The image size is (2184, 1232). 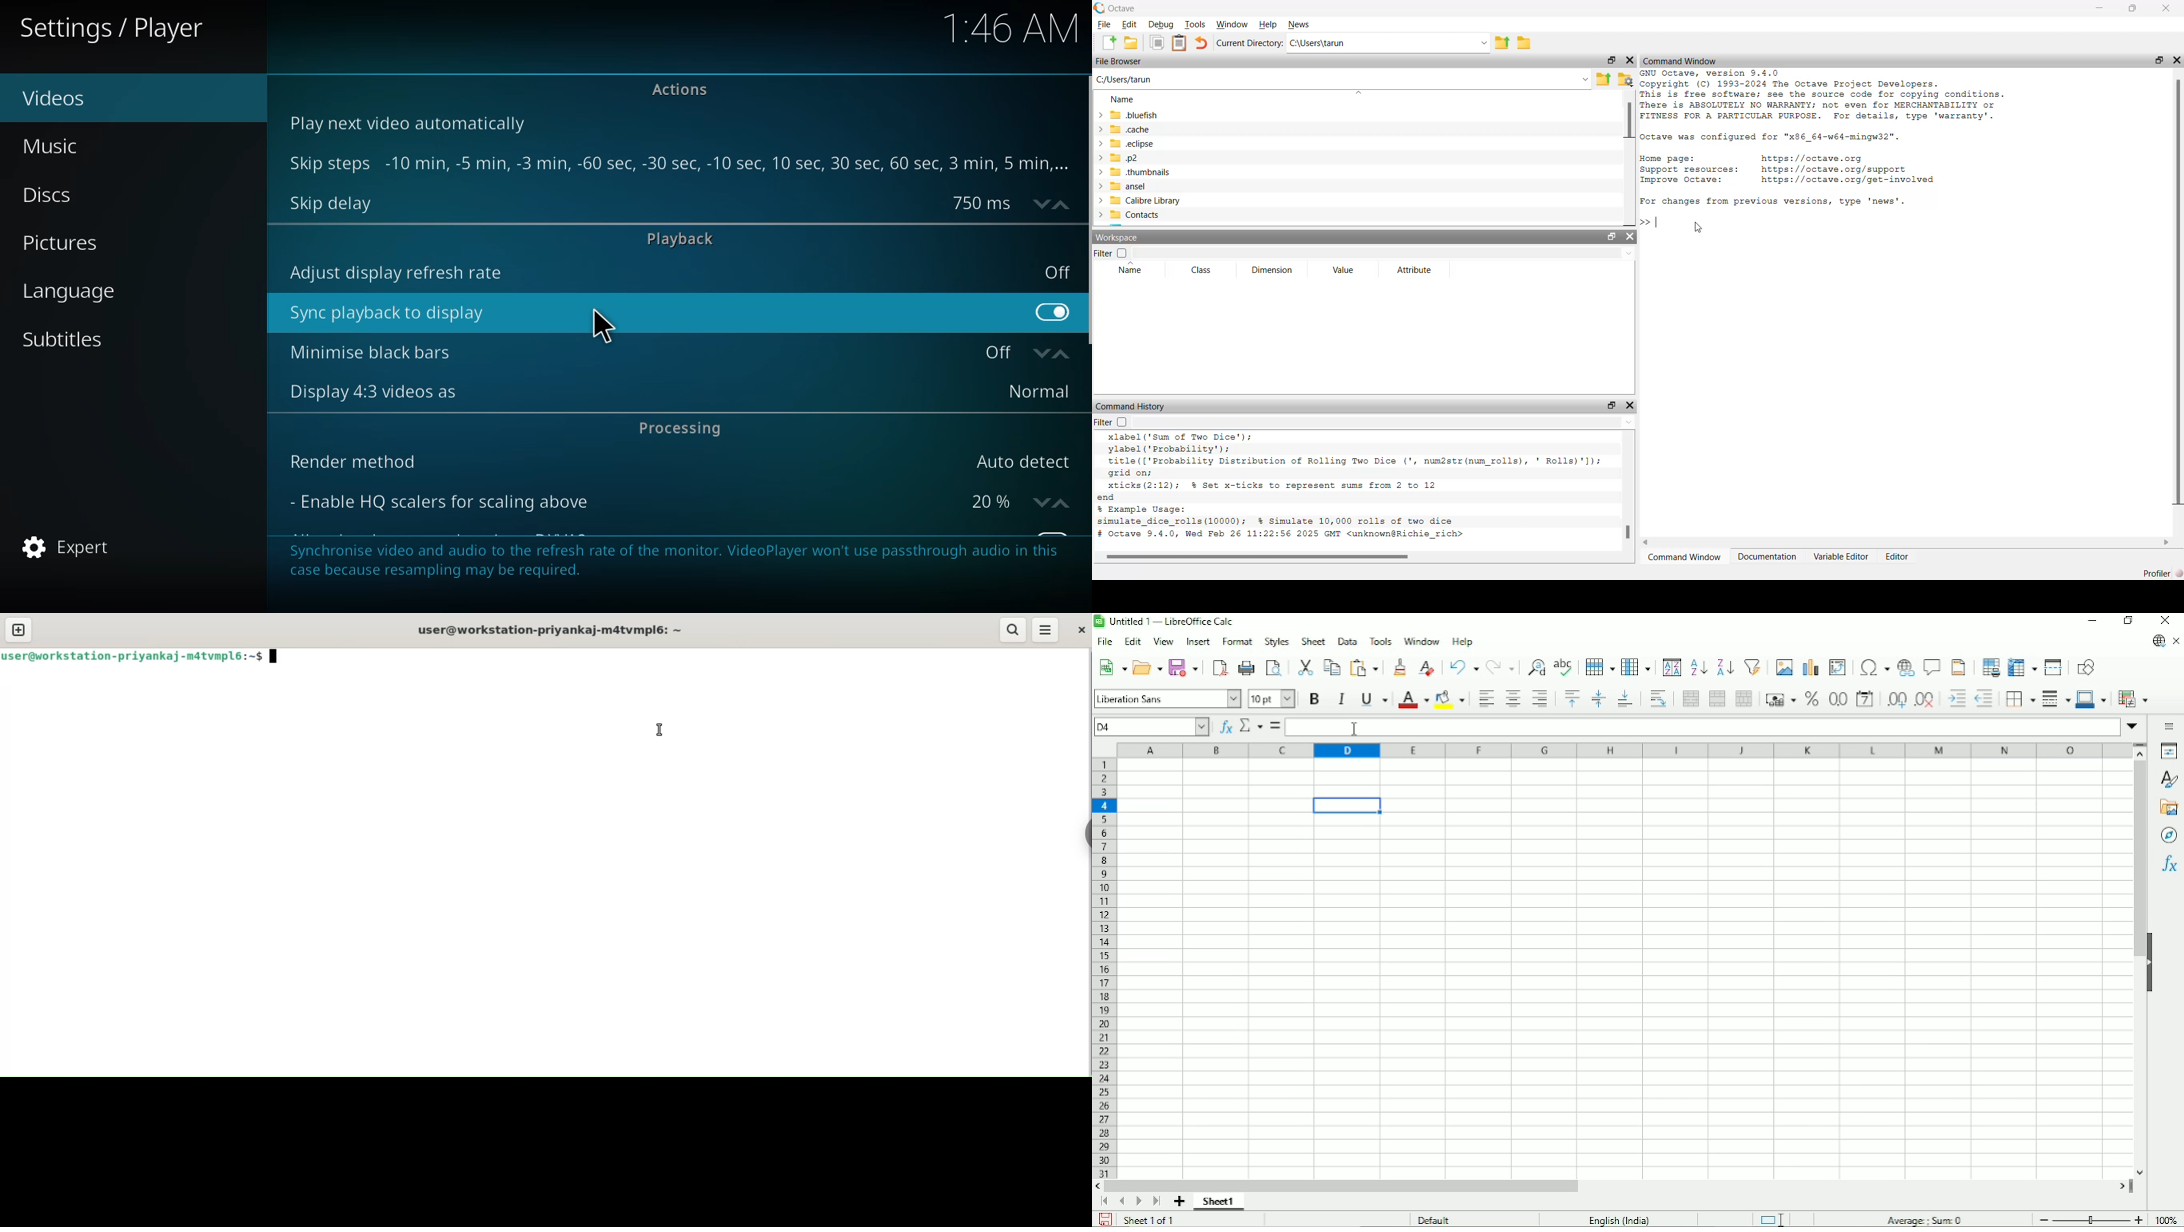 What do you see at coordinates (65, 244) in the screenshot?
I see `pictures` at bounding box center [65, 244].